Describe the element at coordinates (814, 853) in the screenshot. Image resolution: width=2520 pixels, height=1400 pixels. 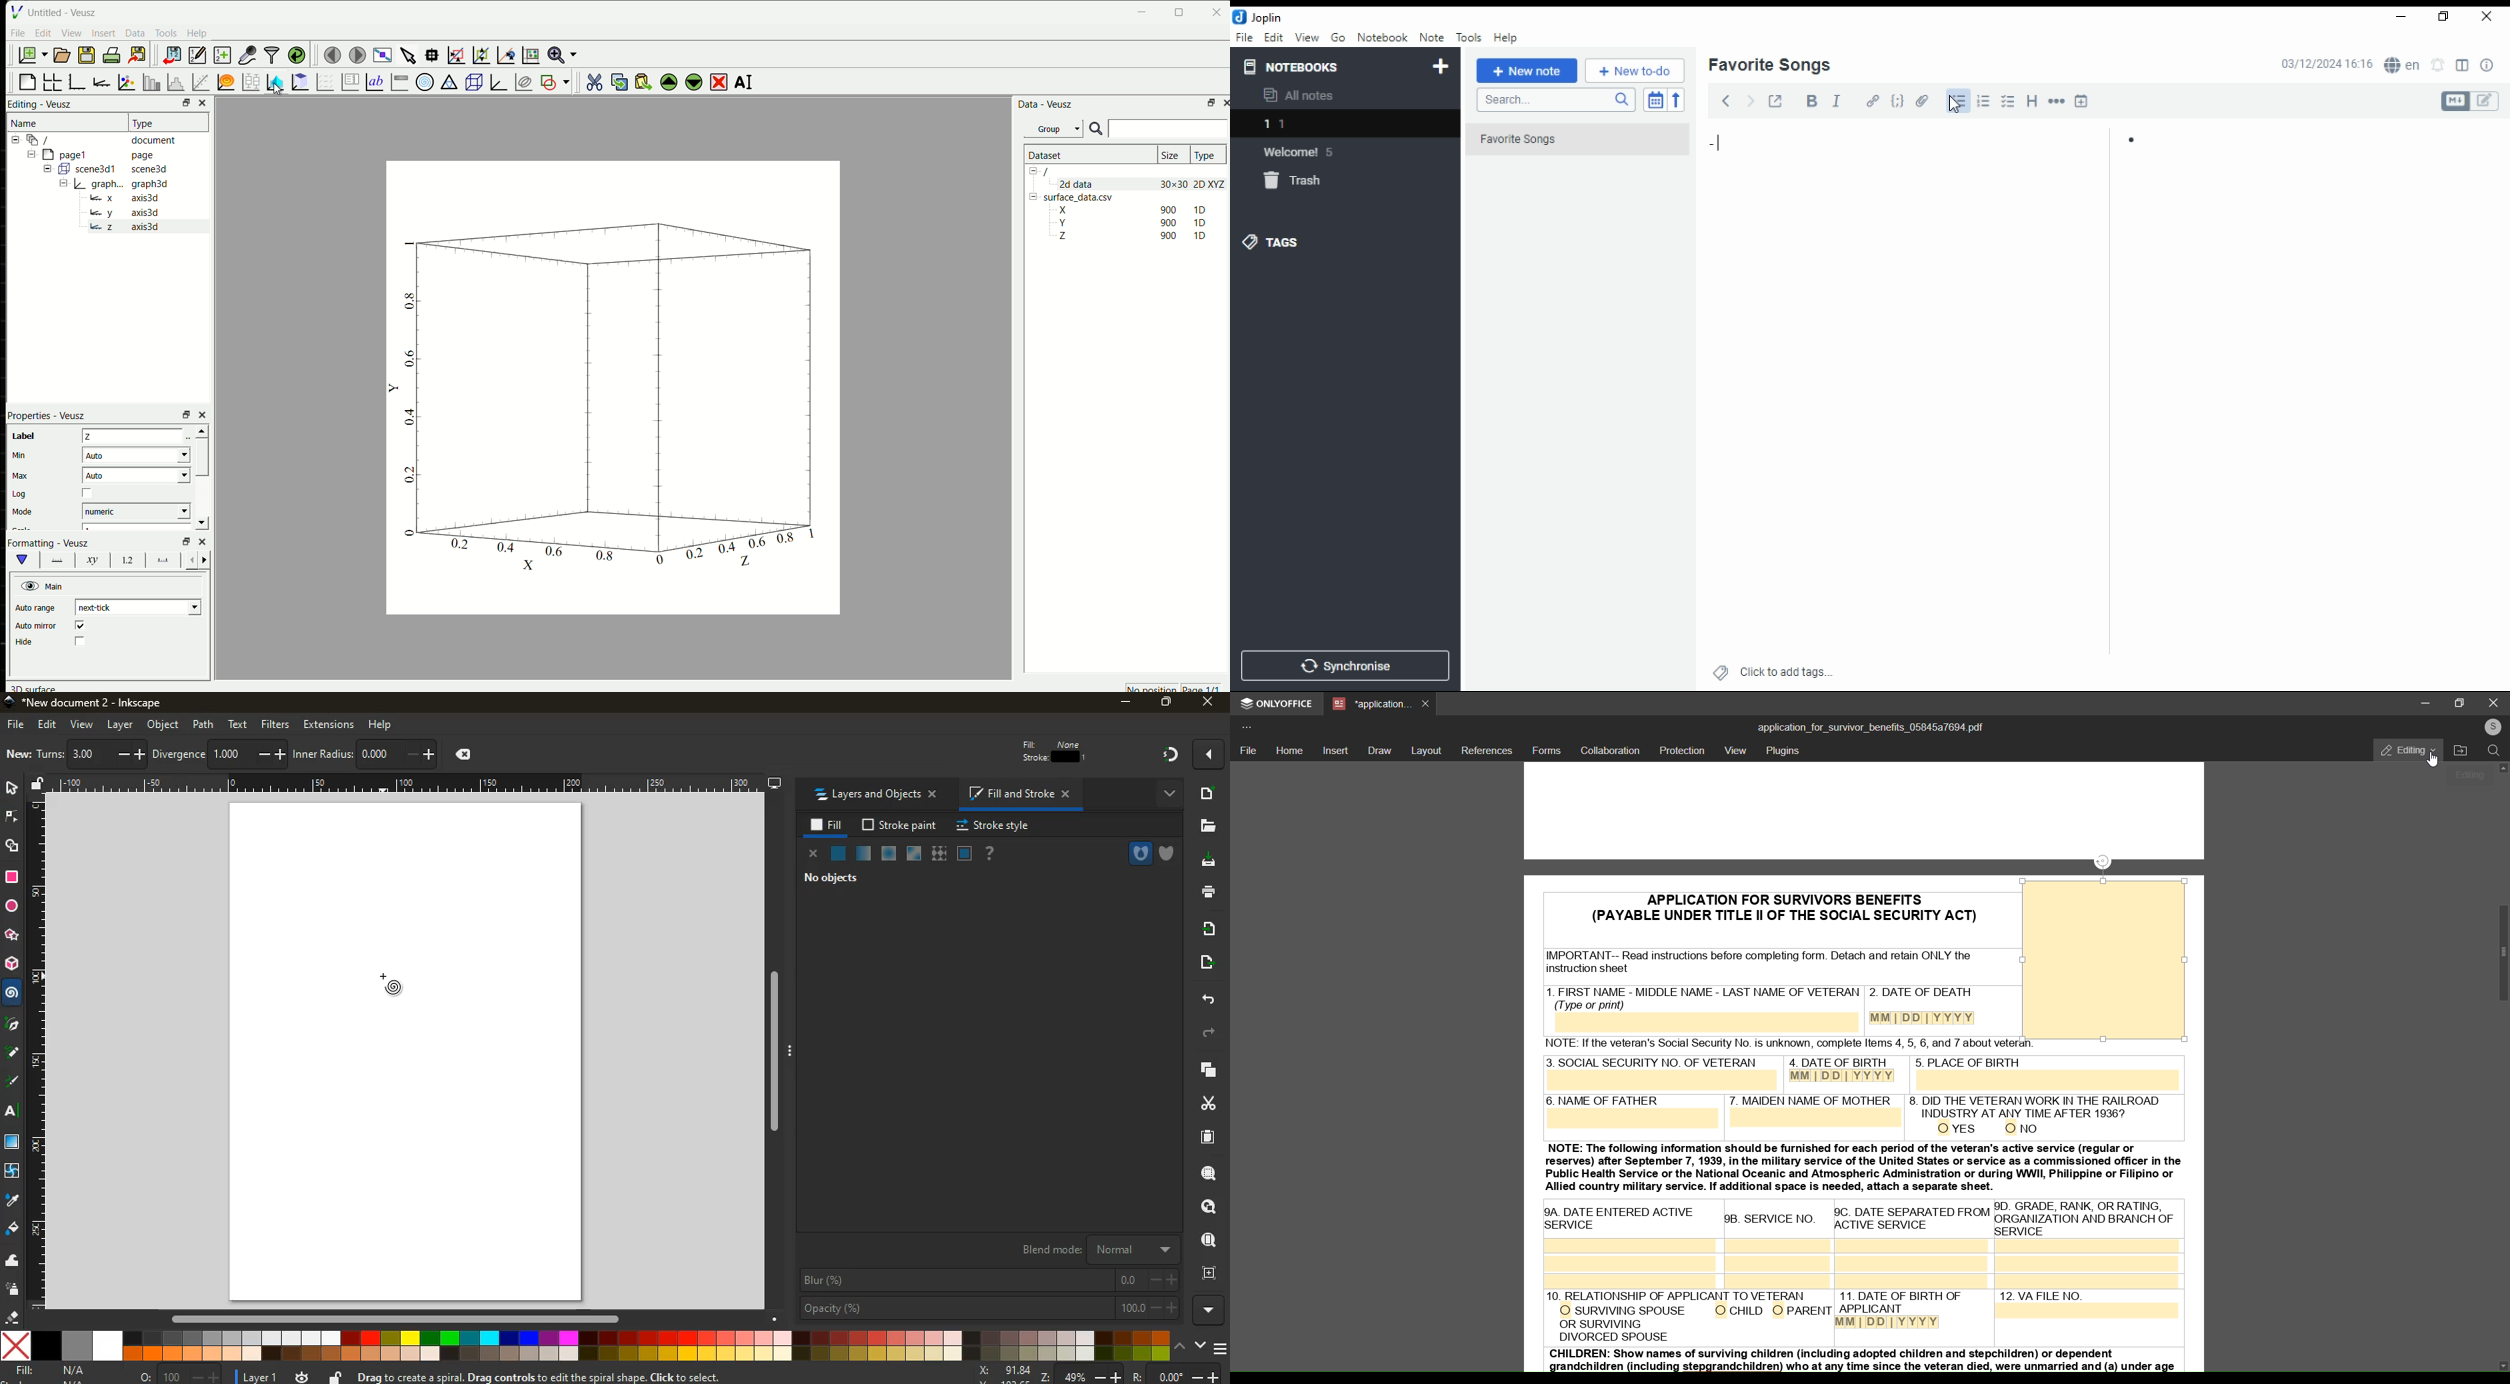
I see `close` at that location.